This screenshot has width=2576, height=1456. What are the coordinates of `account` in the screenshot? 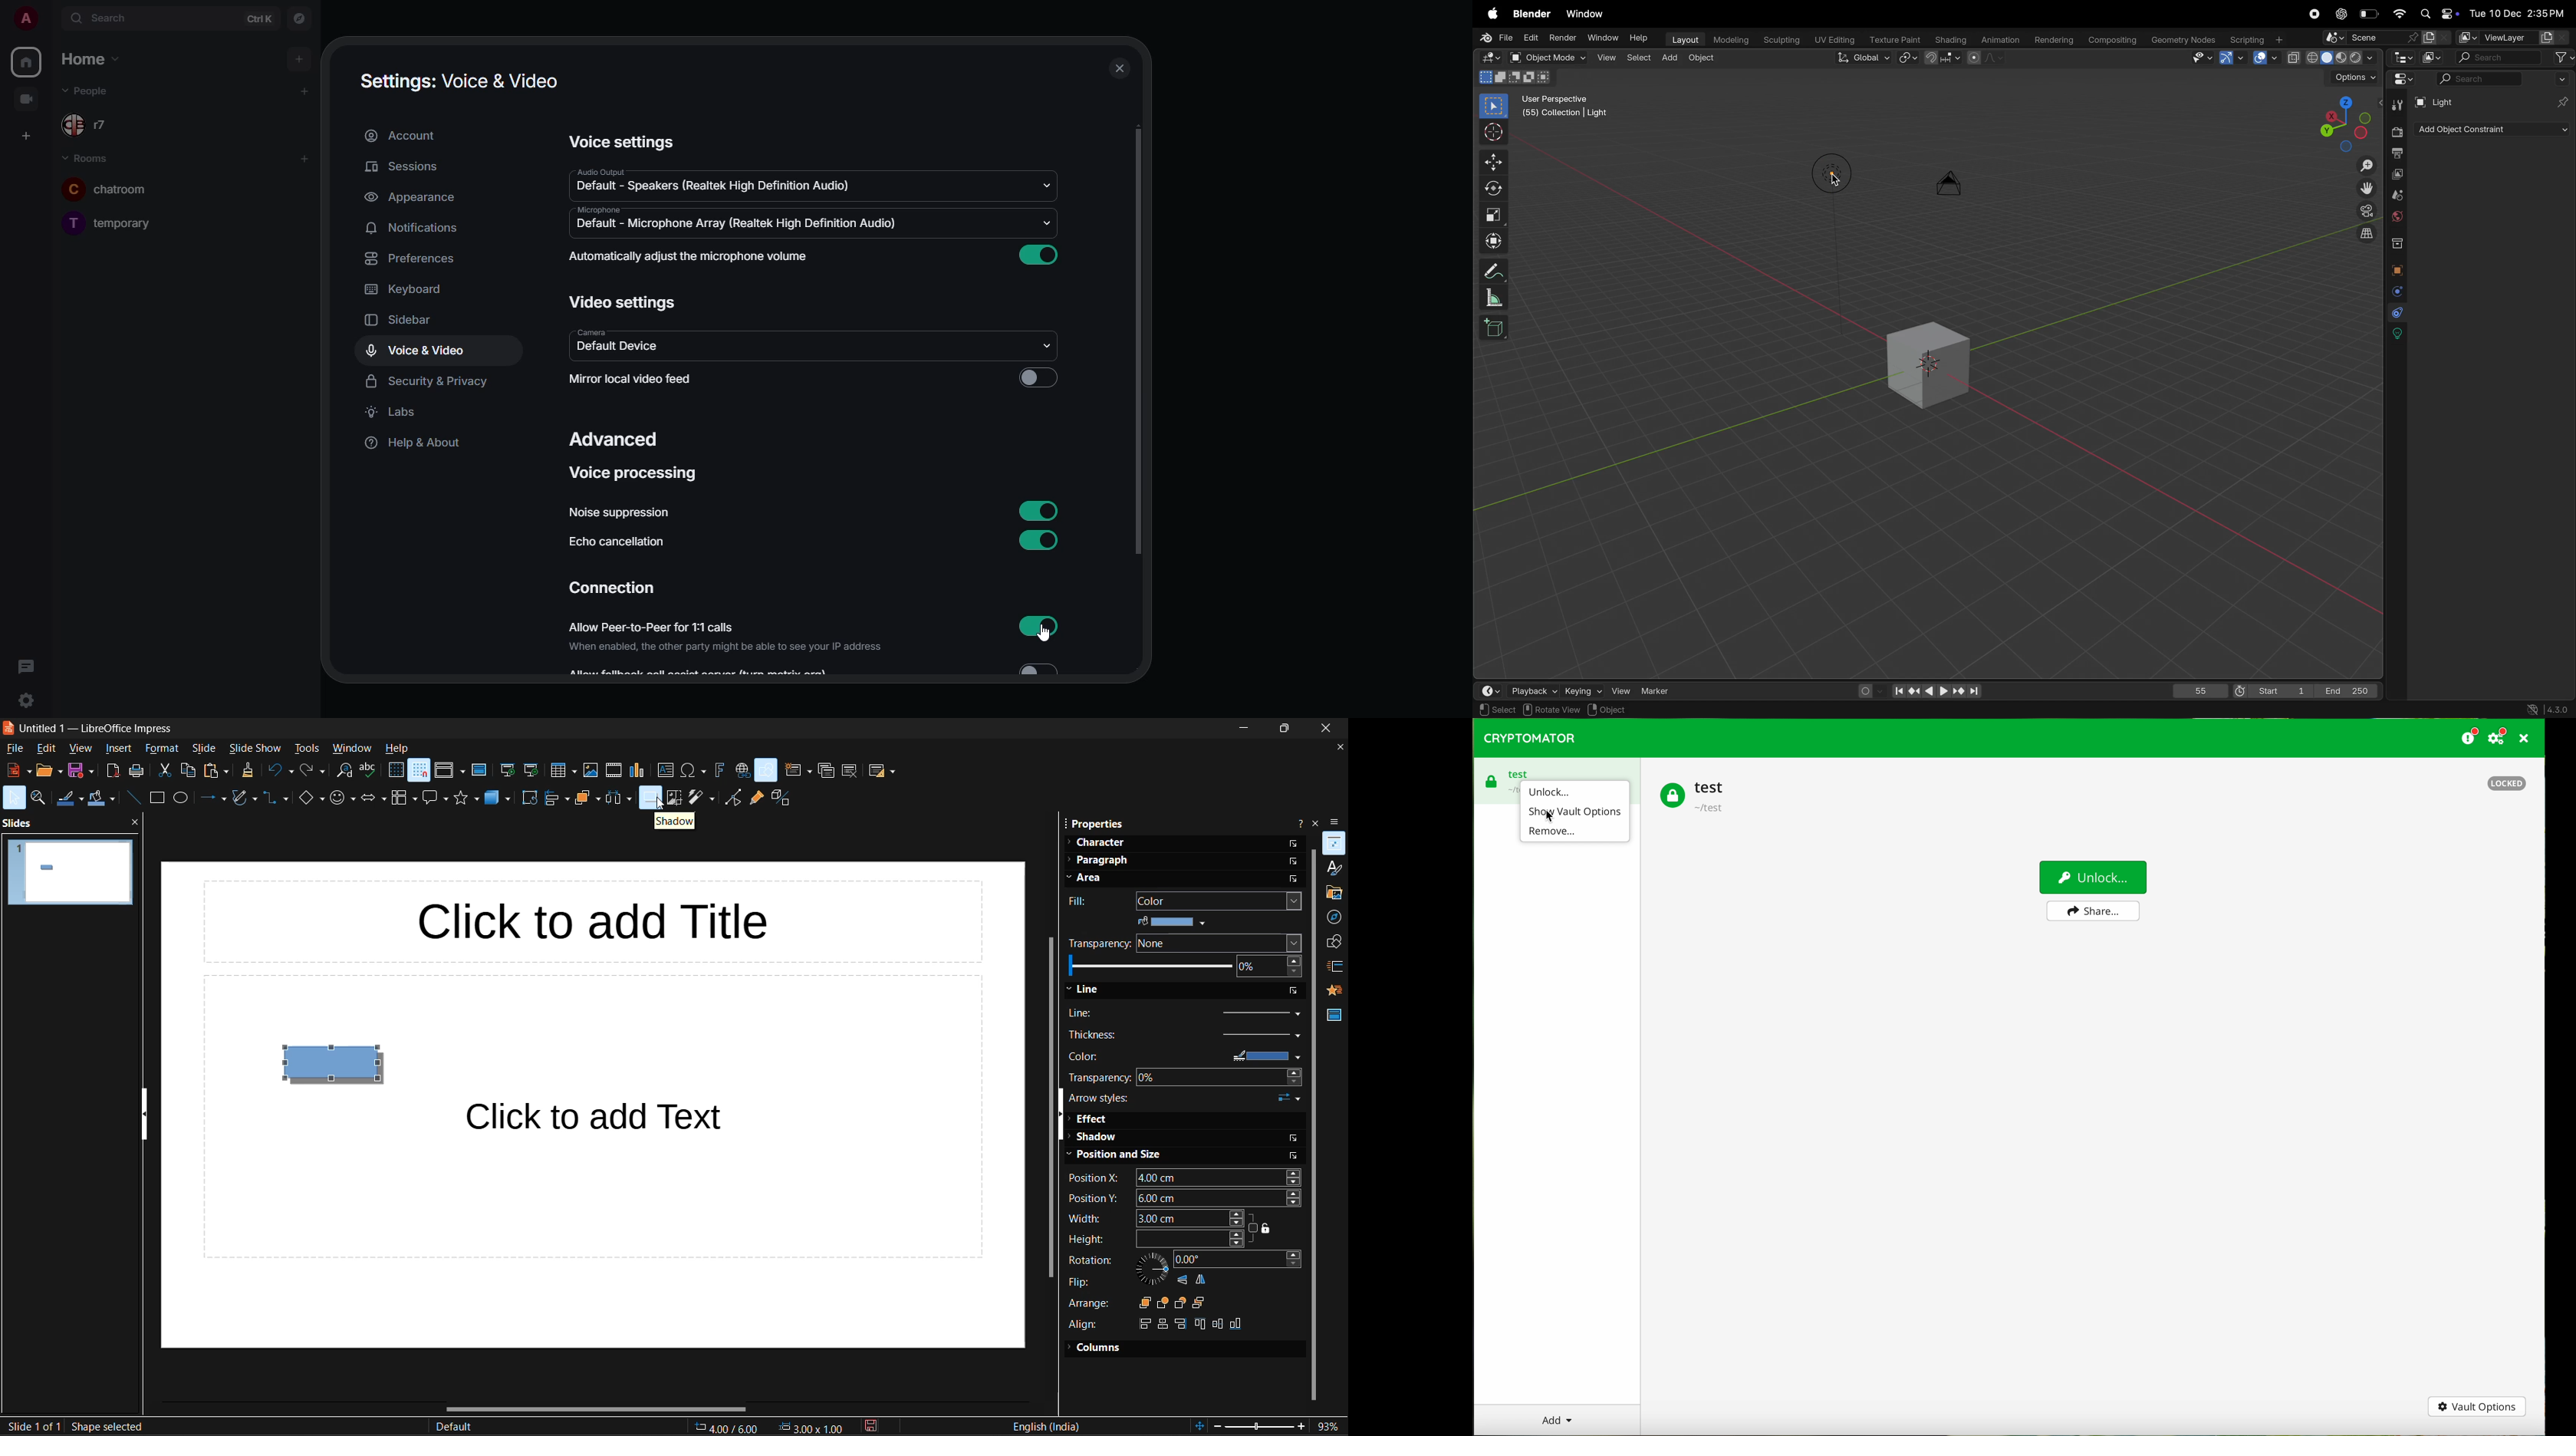 It's located at (403, 136).